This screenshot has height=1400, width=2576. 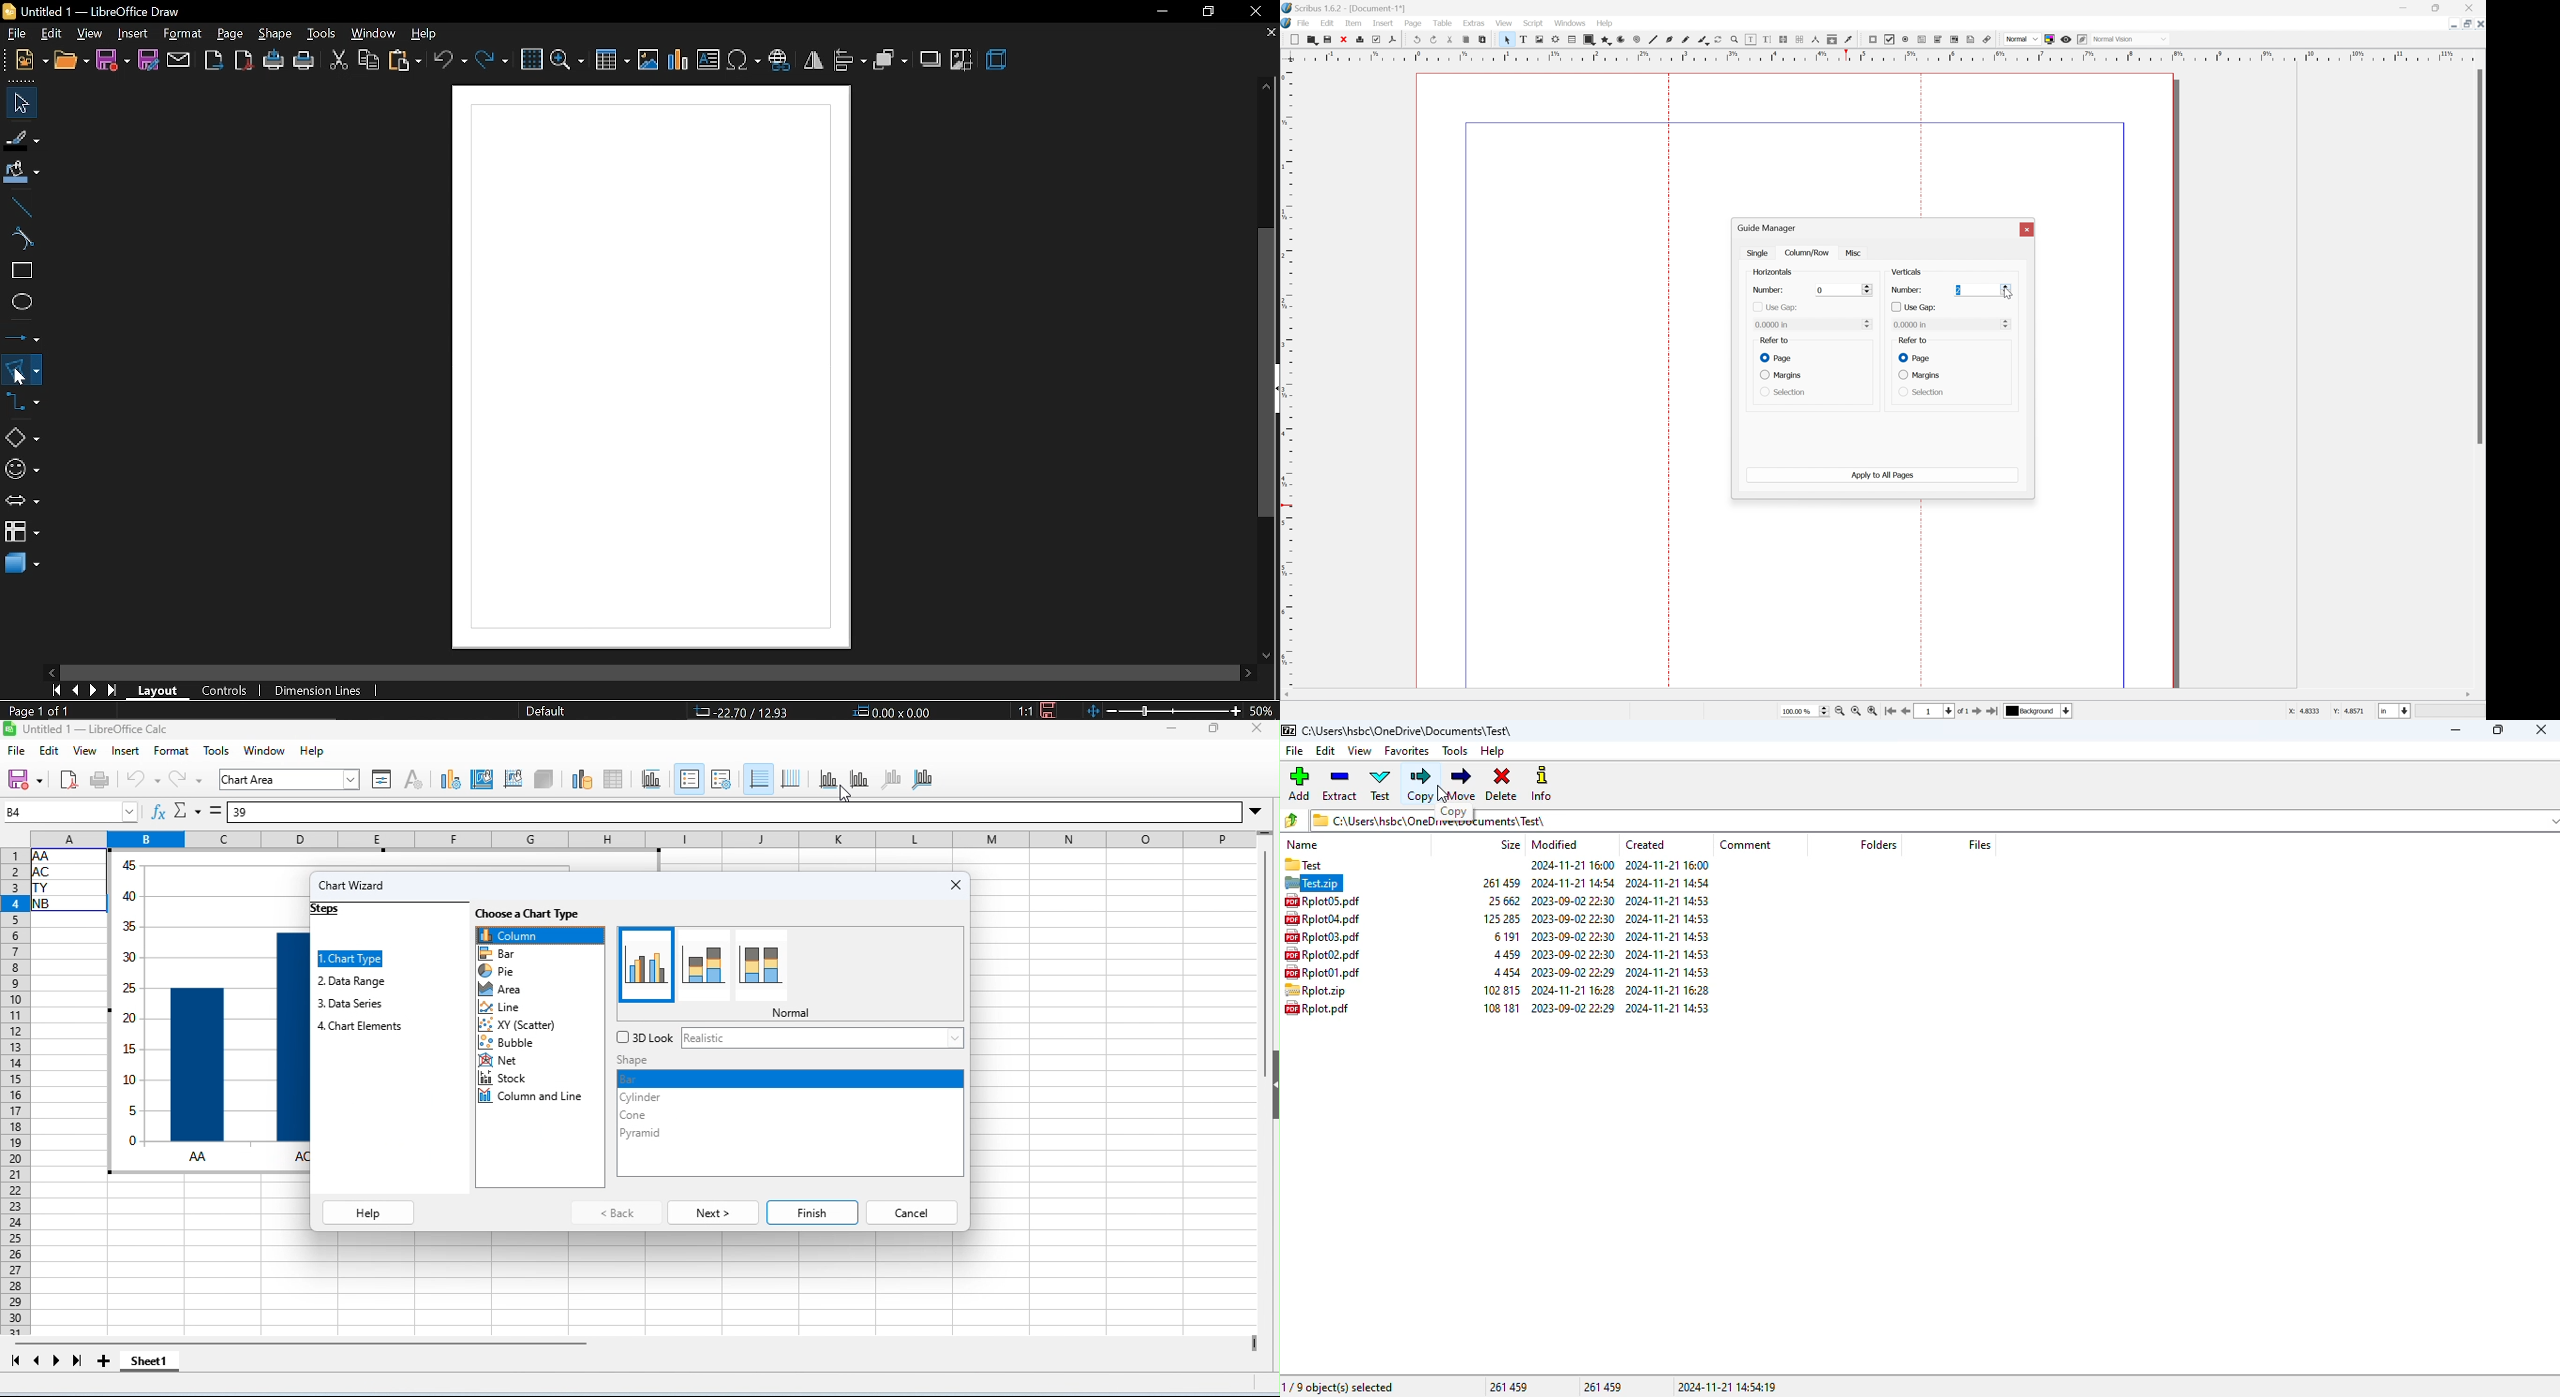 What do you see at coordinates (1288, 24) in the screenshot?
I see `scribus icon` at bounding box center [1288, 24].